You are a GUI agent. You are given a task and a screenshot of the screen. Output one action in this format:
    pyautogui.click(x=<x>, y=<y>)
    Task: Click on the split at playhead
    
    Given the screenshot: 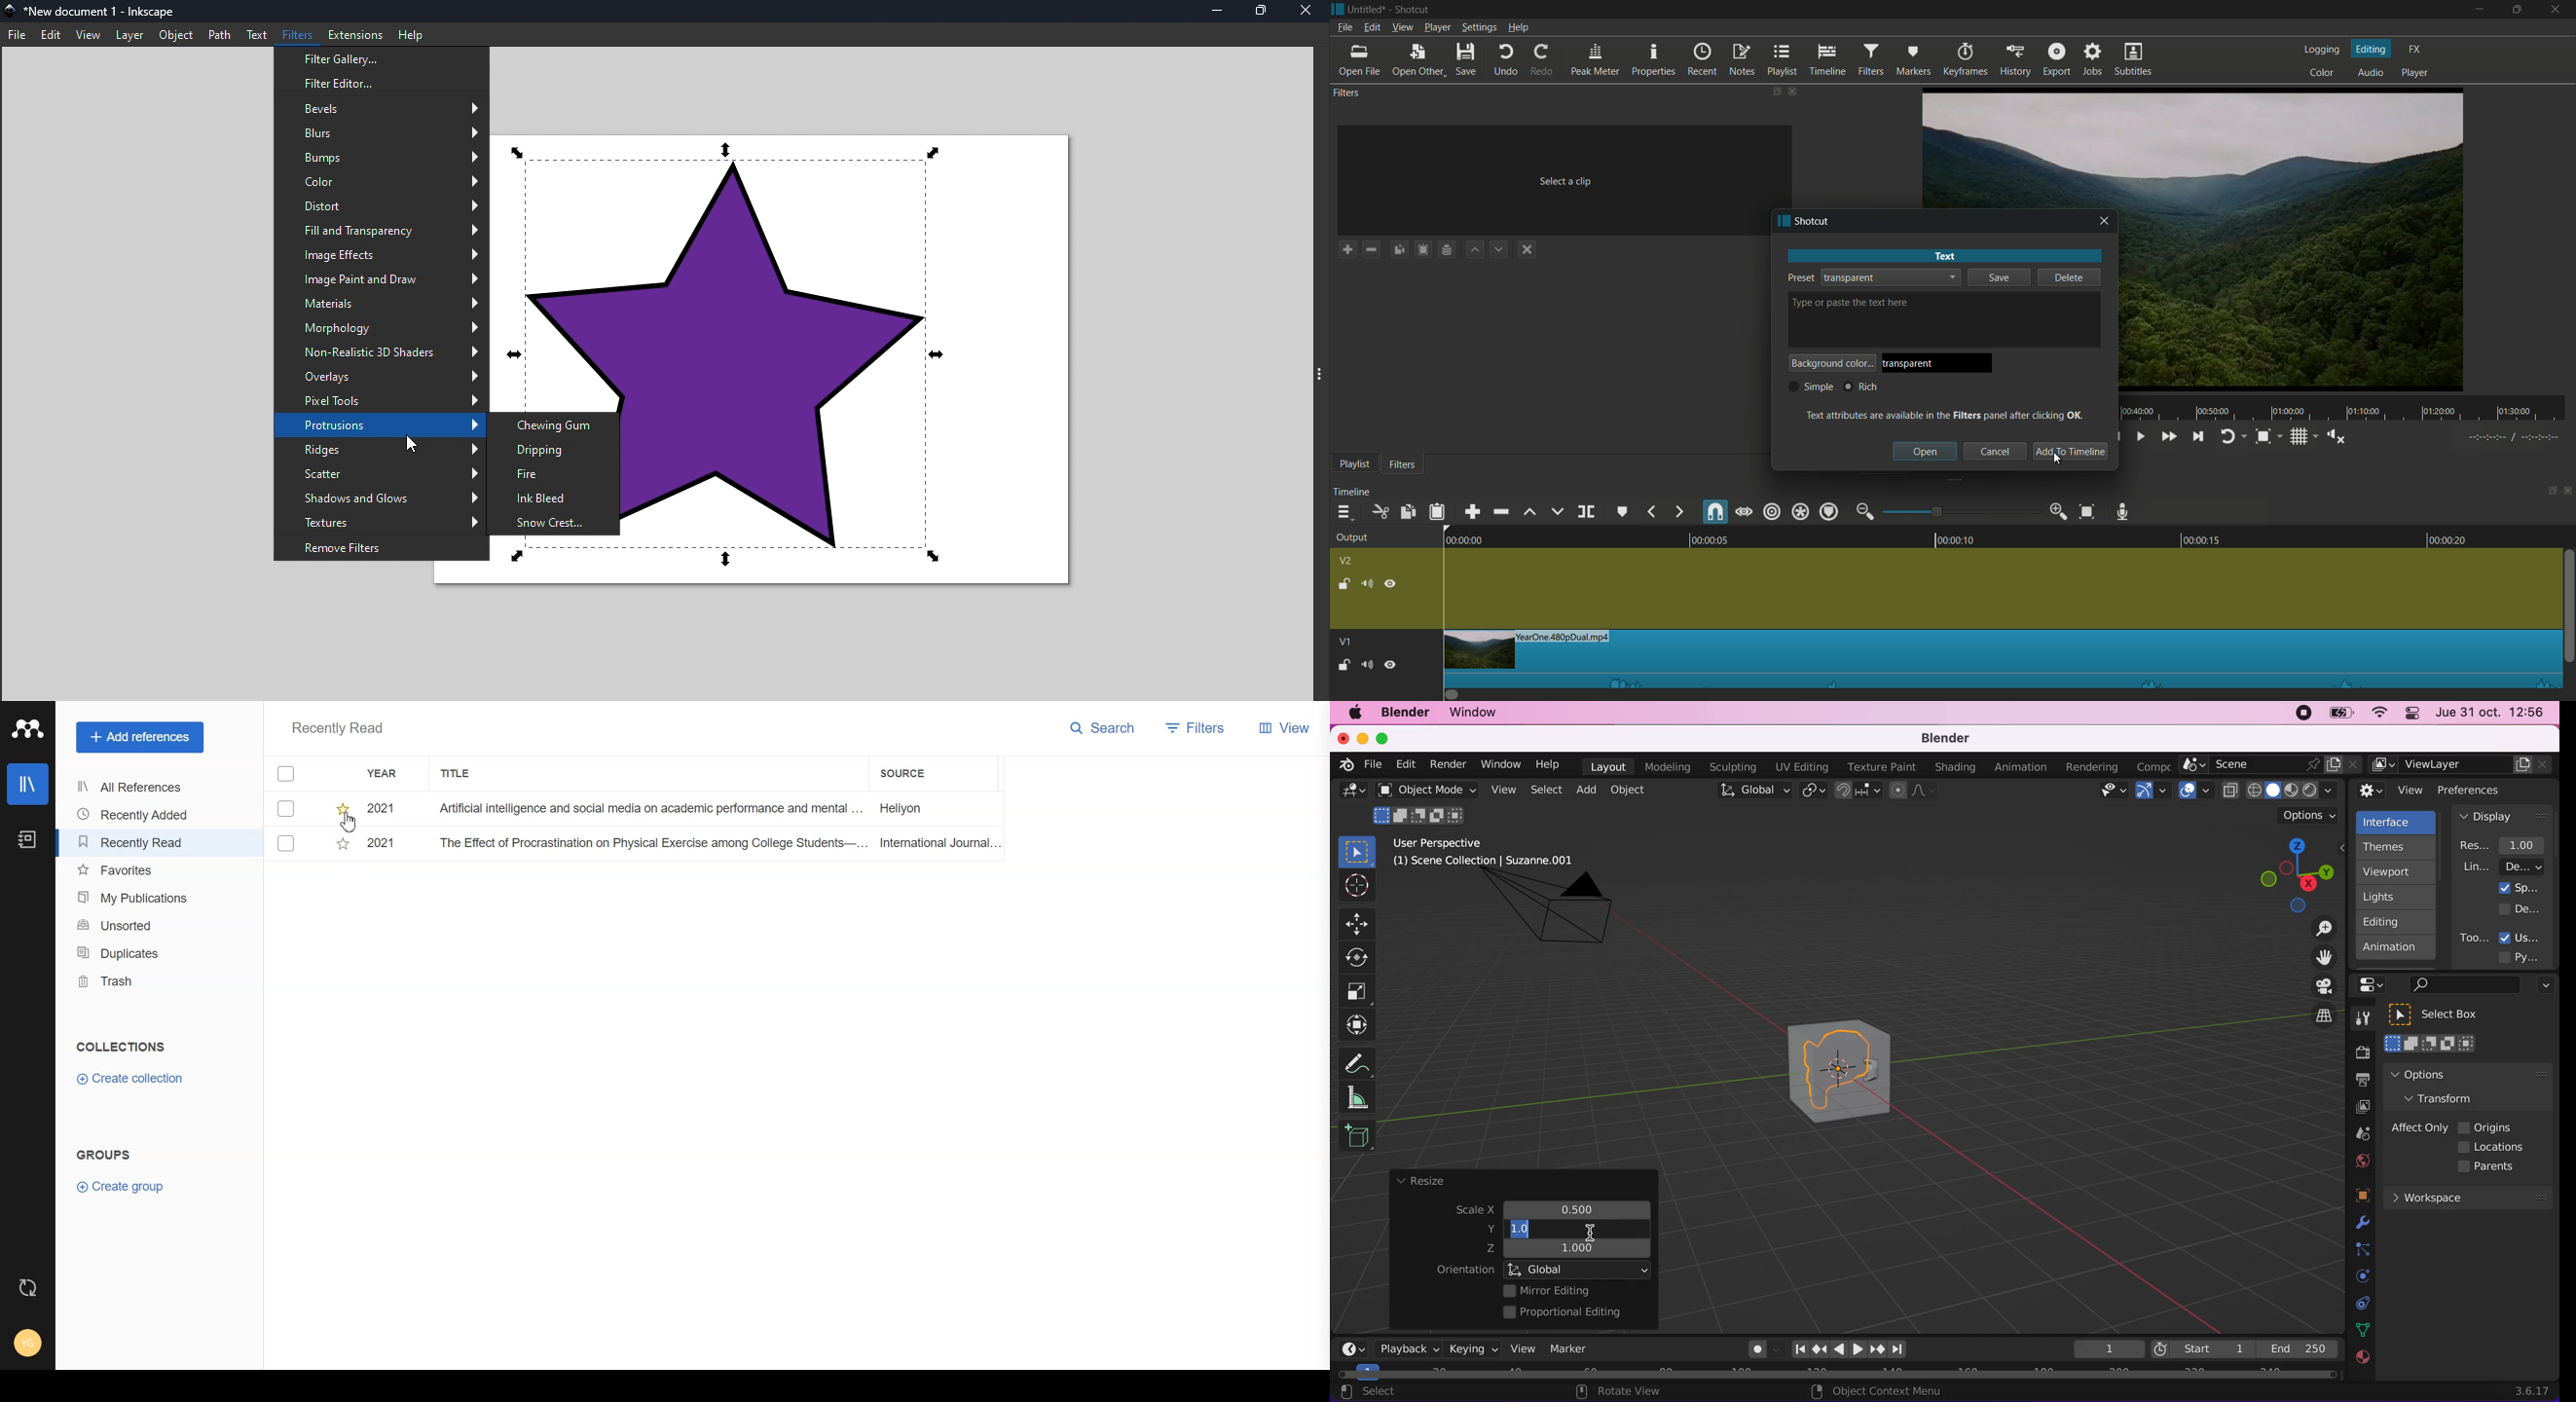 What is the action you would take?
    pyautogui.click(x=1586, y=512)
    